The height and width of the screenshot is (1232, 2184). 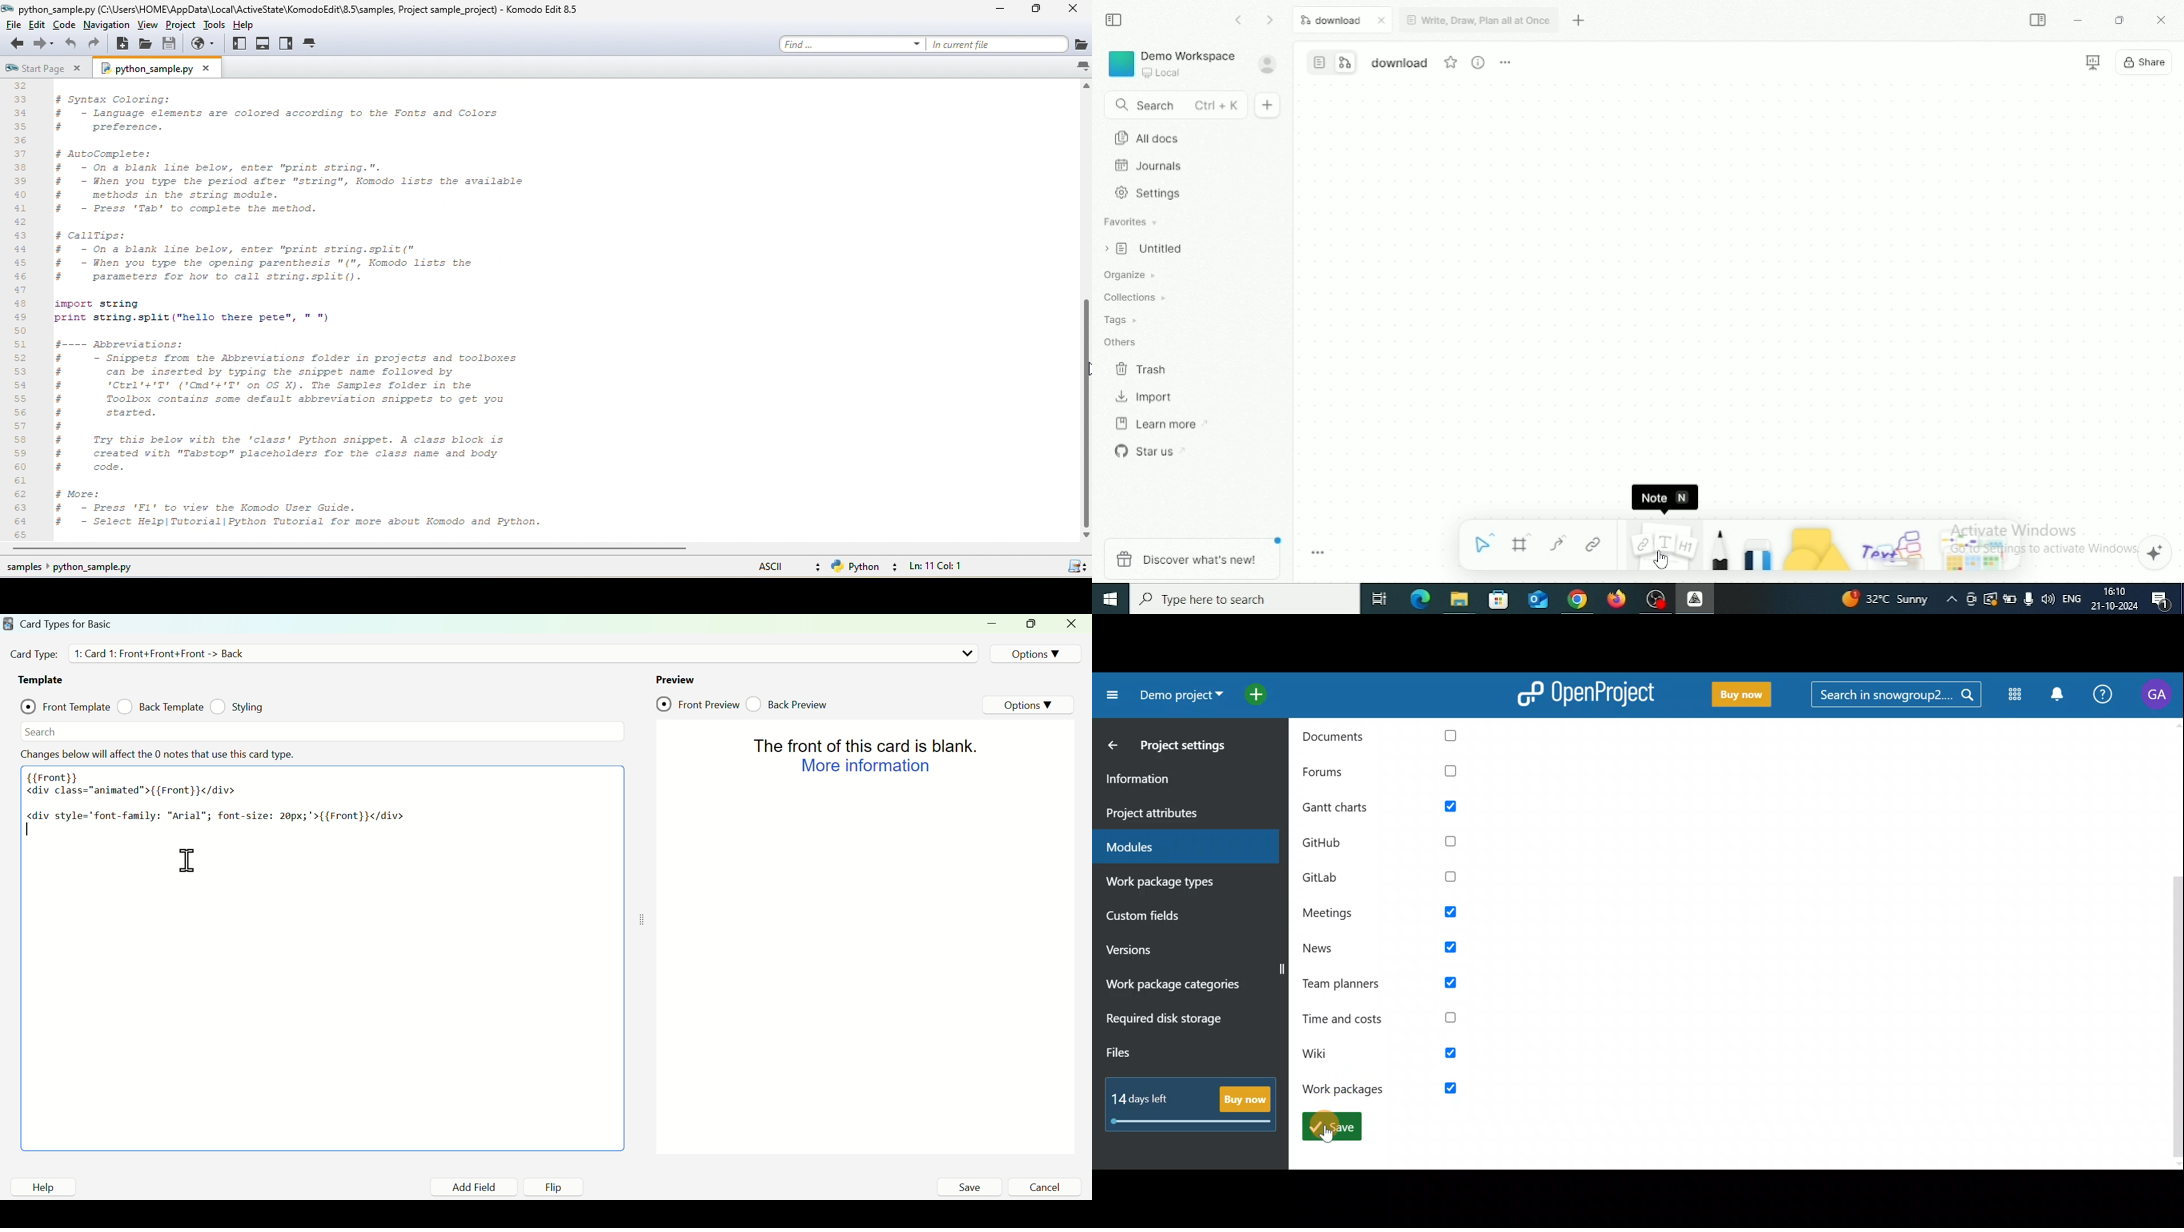 I want to click on Arrows and stickers, so click(x=1977, y=549).